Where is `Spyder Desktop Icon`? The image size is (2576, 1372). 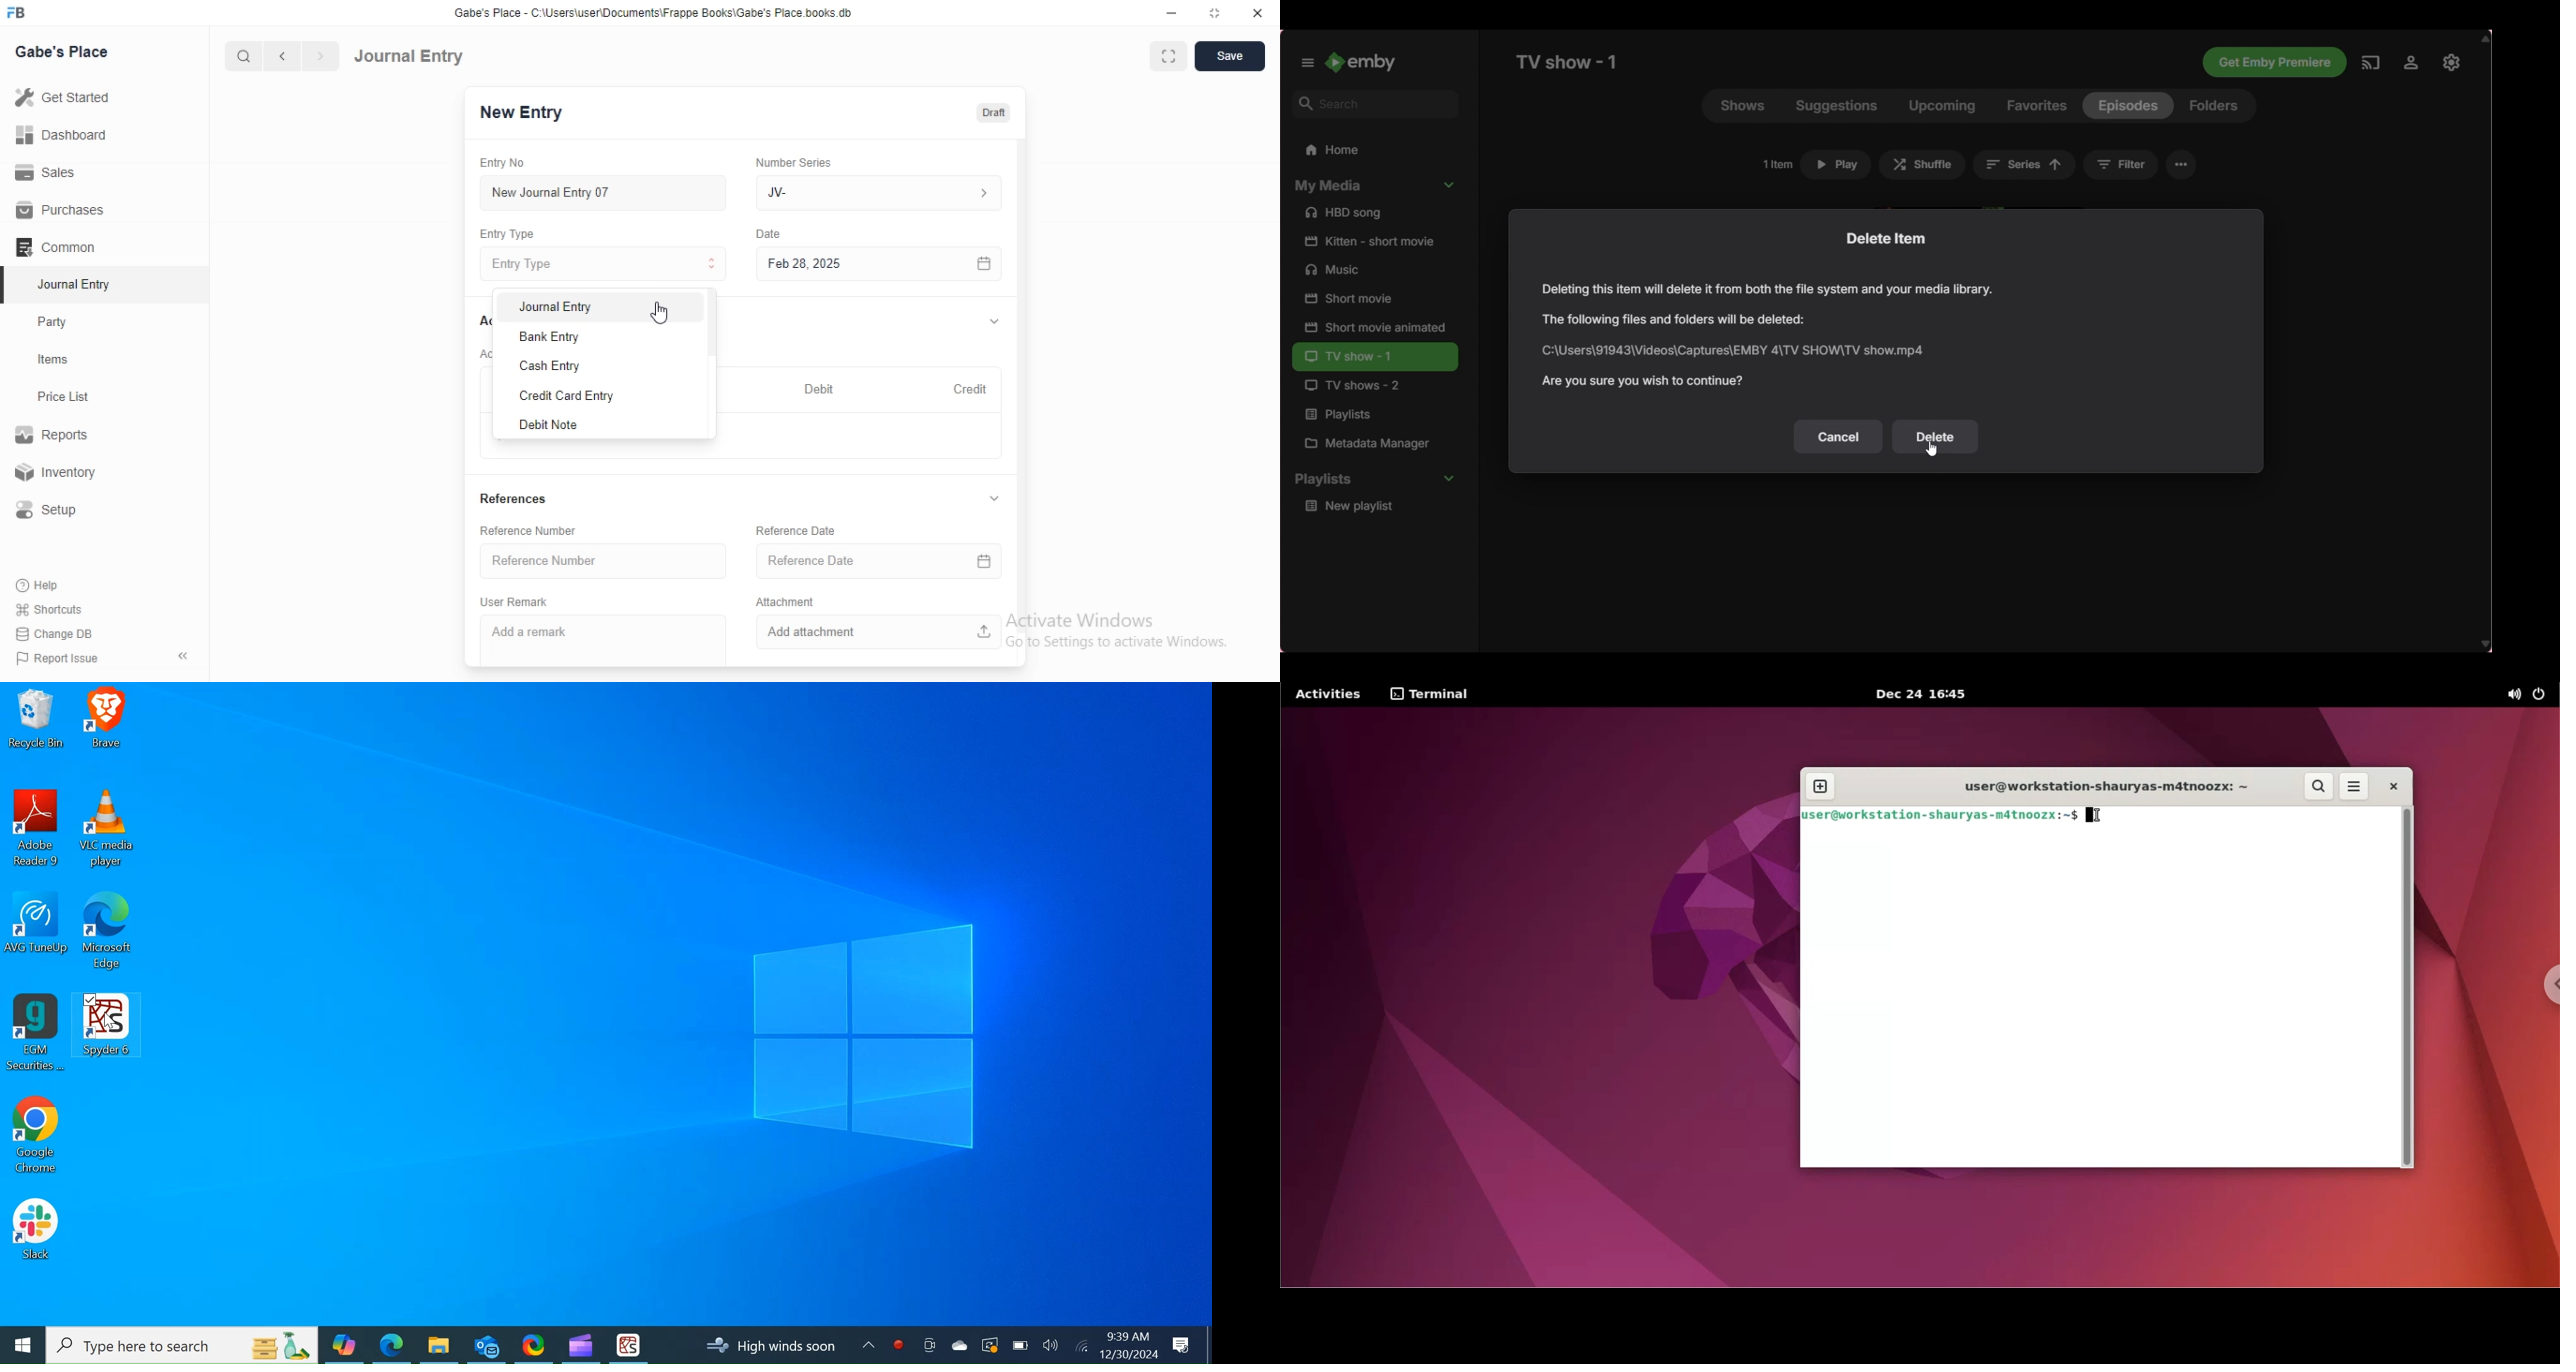 Spyder Desktop Icon is located at coordinates (628, 1345).